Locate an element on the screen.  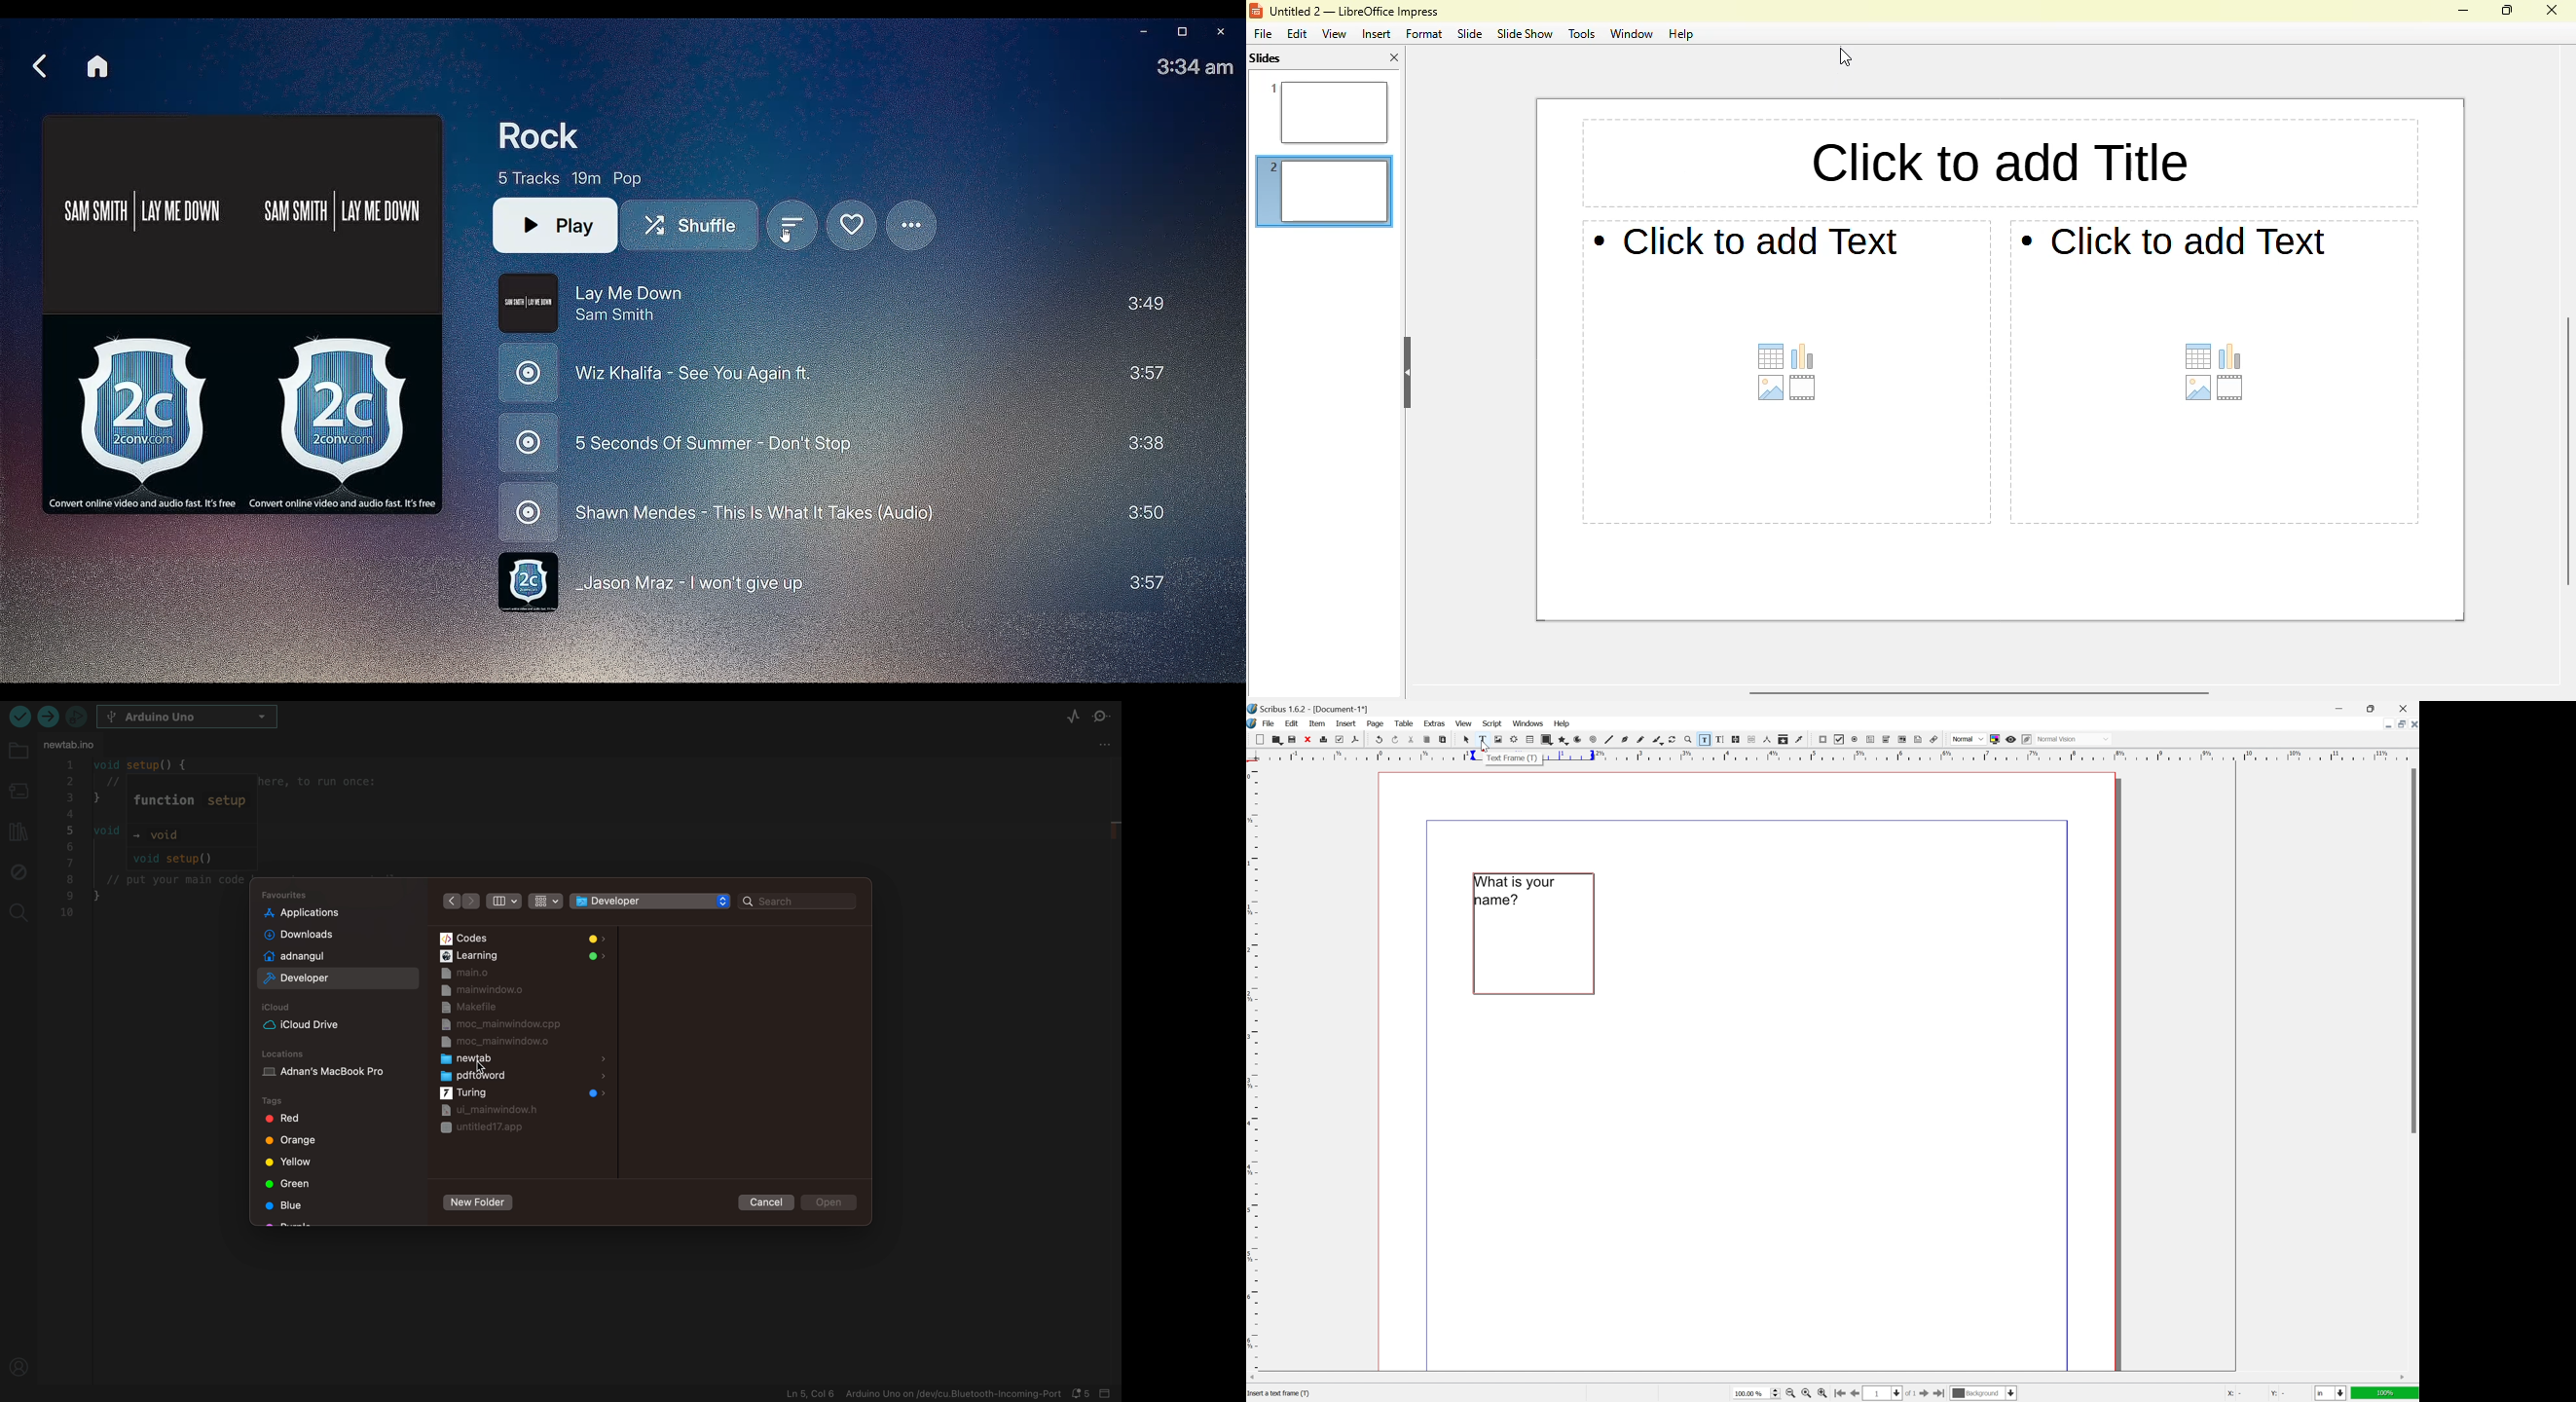
minimize is located at coordinates (2463, 11).